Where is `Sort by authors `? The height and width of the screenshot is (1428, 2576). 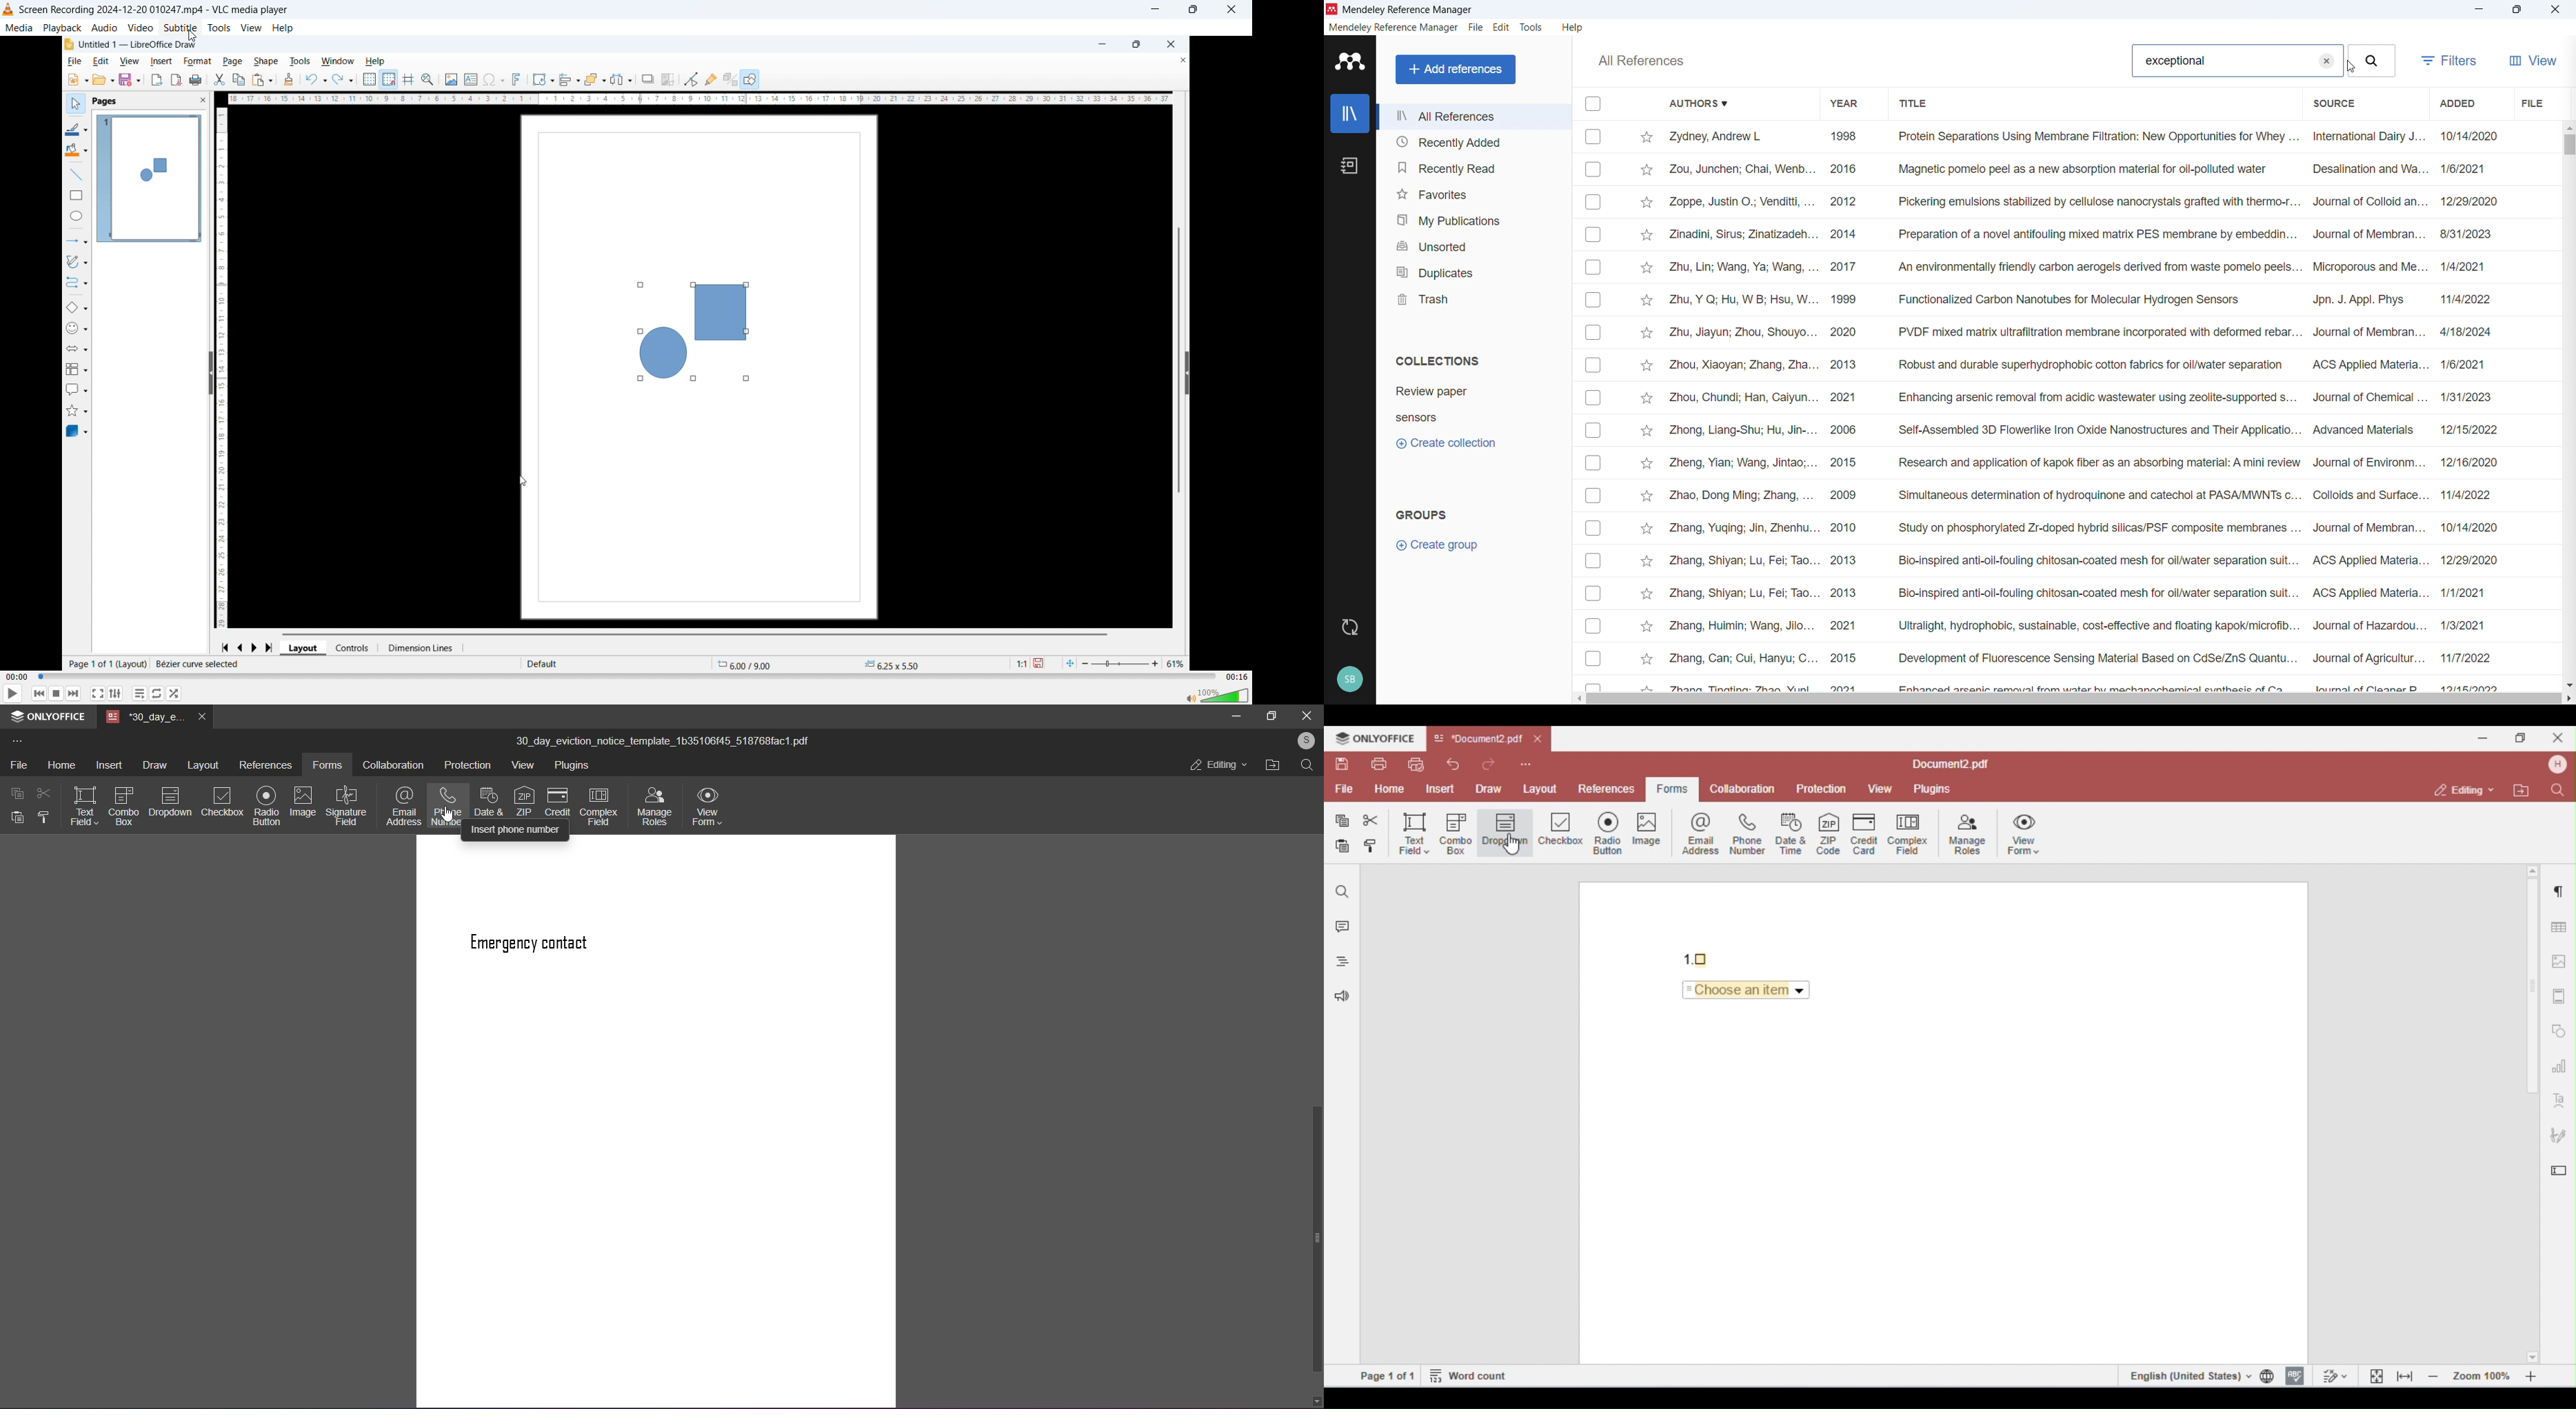
Sort by authors  is located at coordinates (1696, 102).